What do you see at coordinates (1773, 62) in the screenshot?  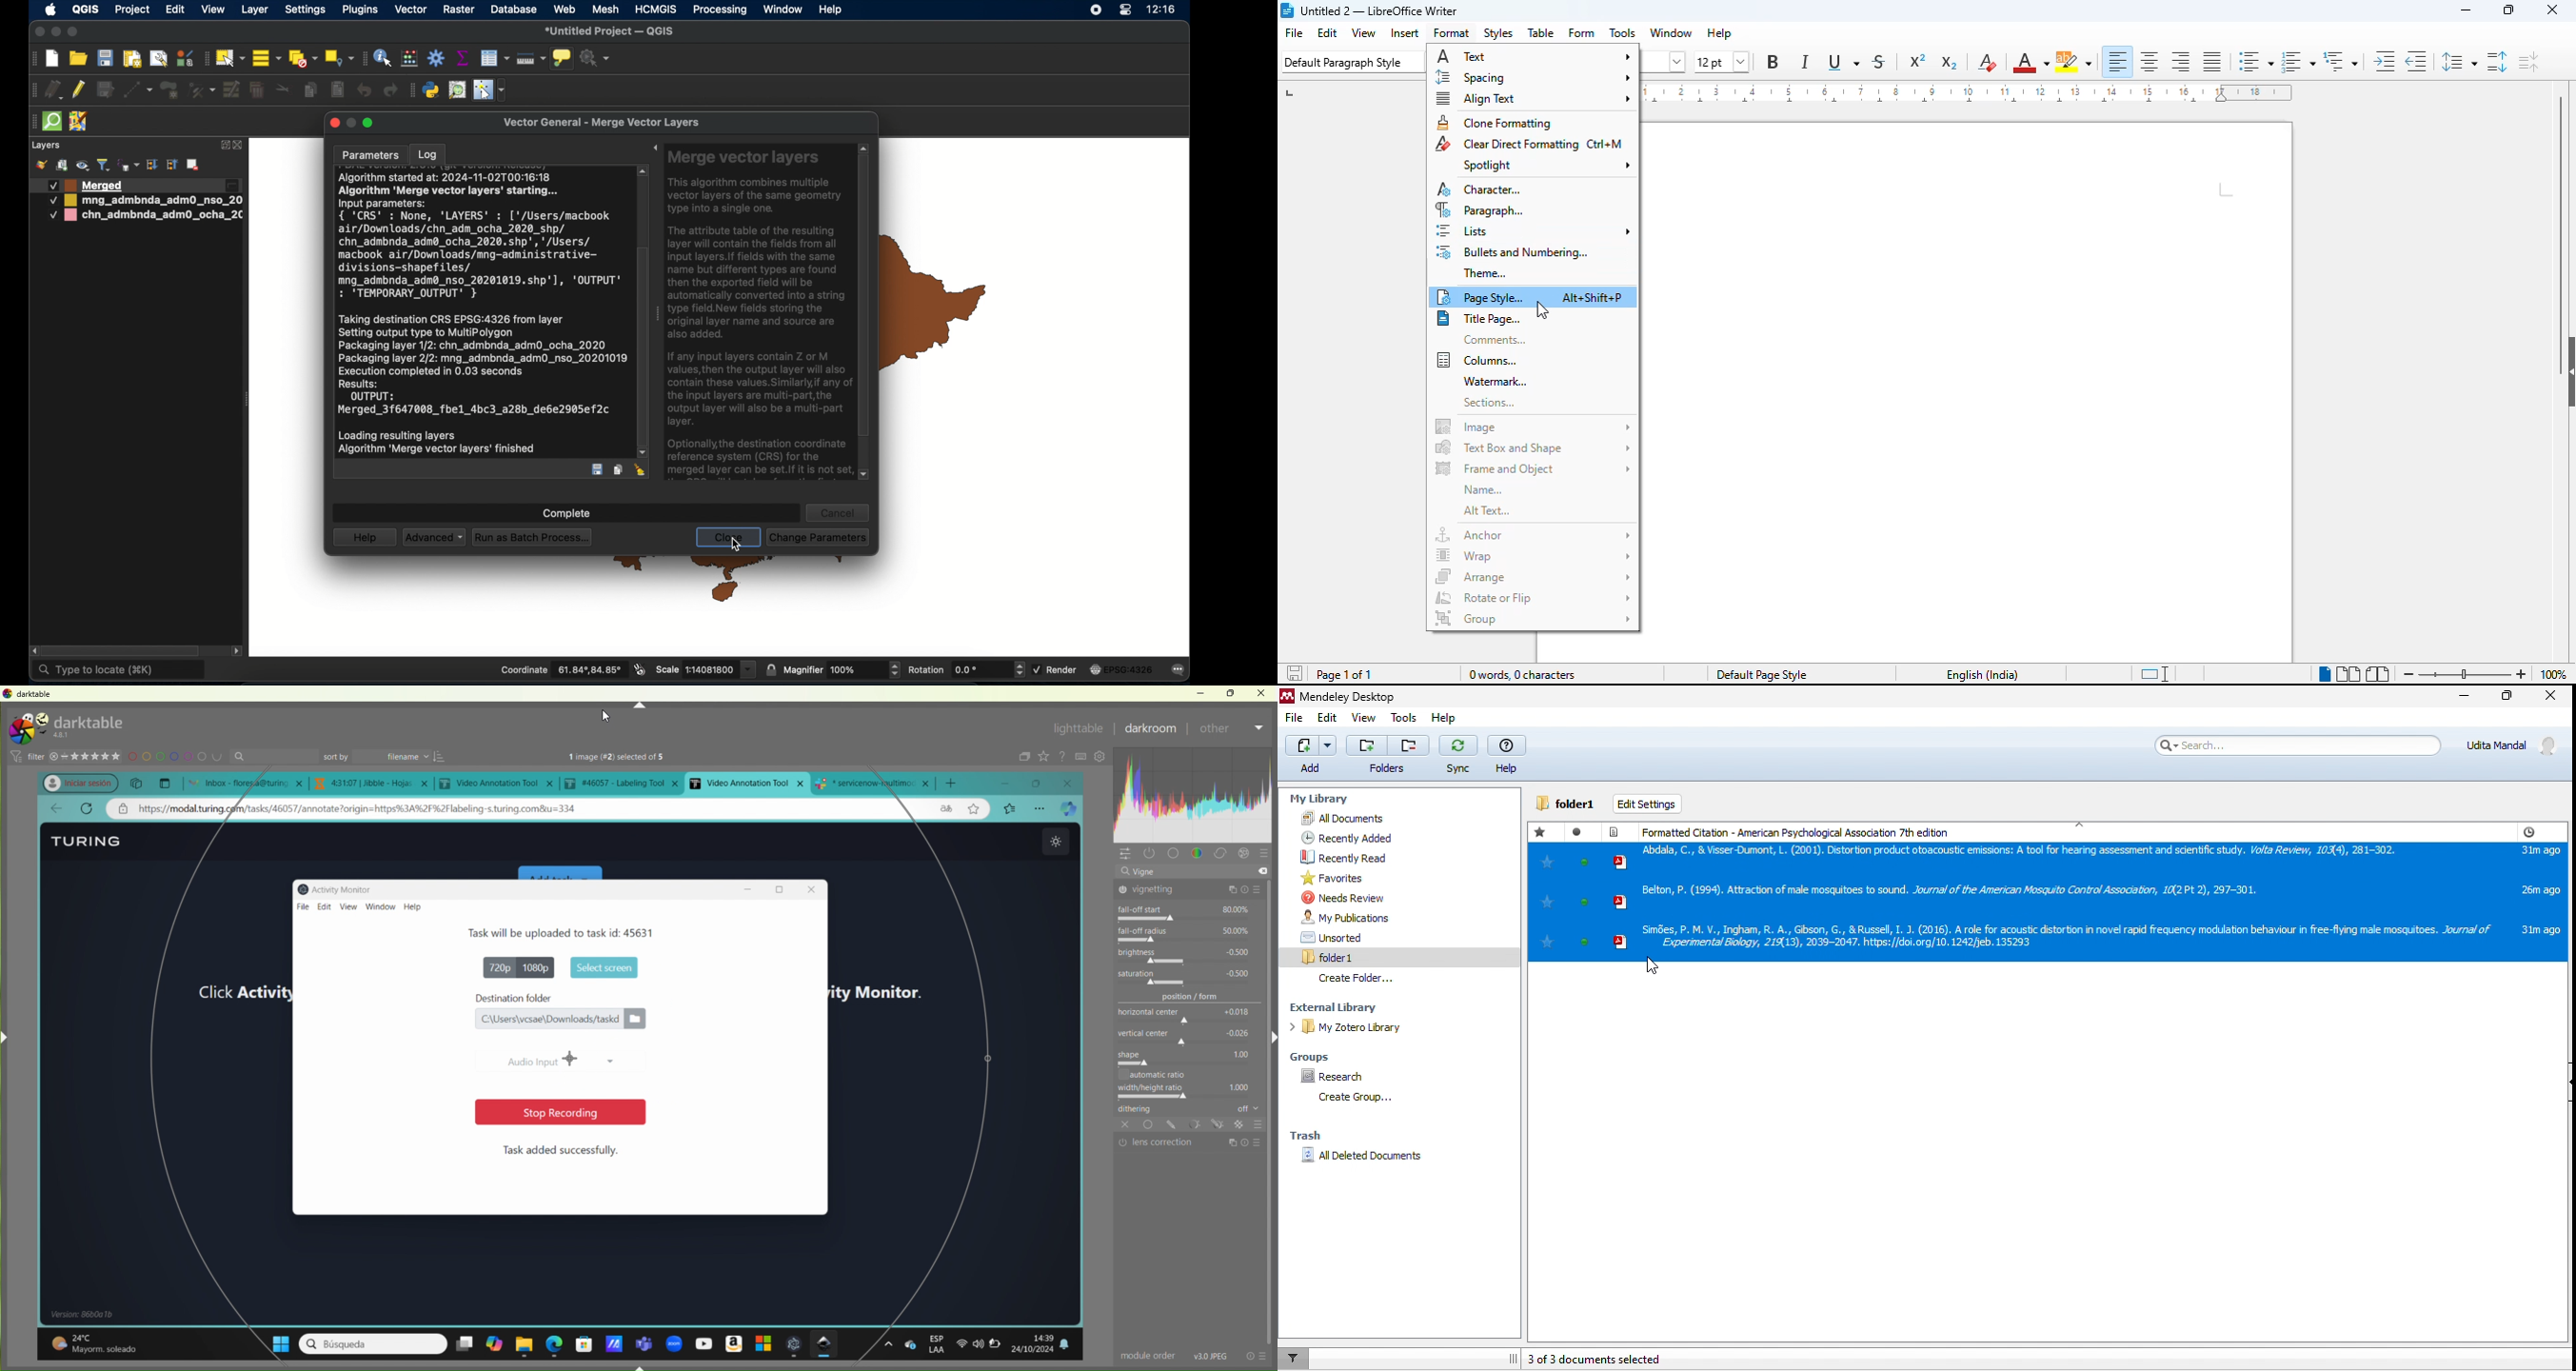 I see `bold` at bounding box center [1773, 62].